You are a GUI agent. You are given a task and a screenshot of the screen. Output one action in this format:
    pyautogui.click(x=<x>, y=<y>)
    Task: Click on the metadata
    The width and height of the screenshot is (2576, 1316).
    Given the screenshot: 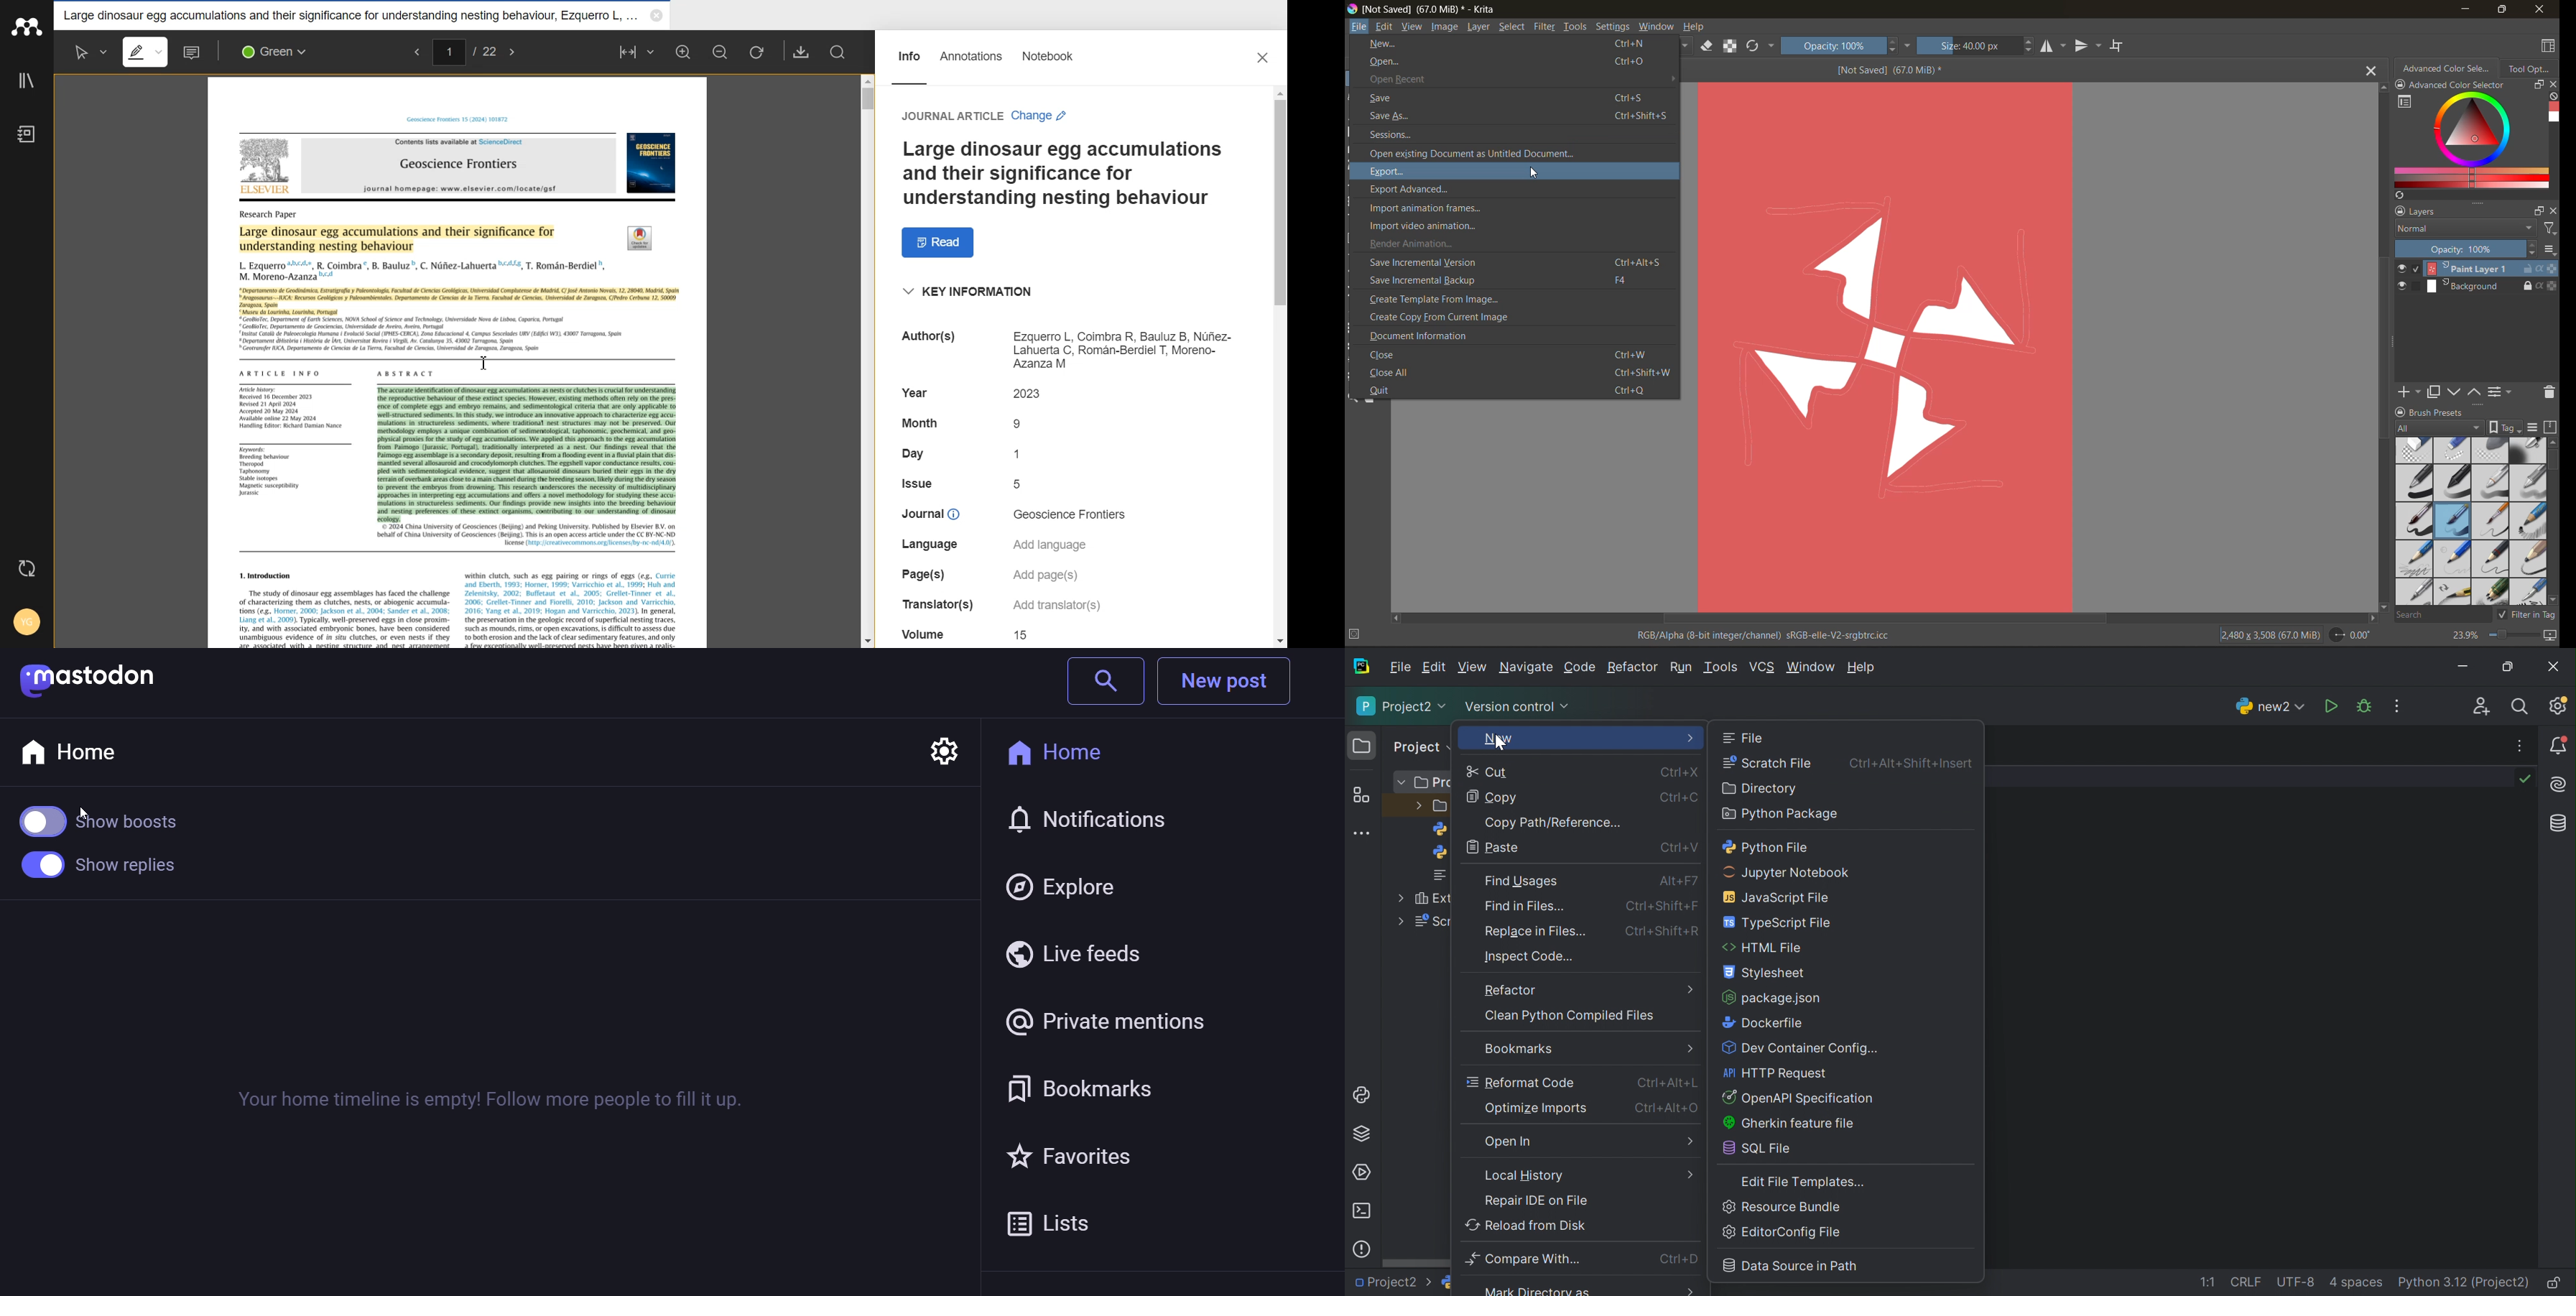 What is the action you would take?
    pyautogui.click(x=1771, y=633)
    